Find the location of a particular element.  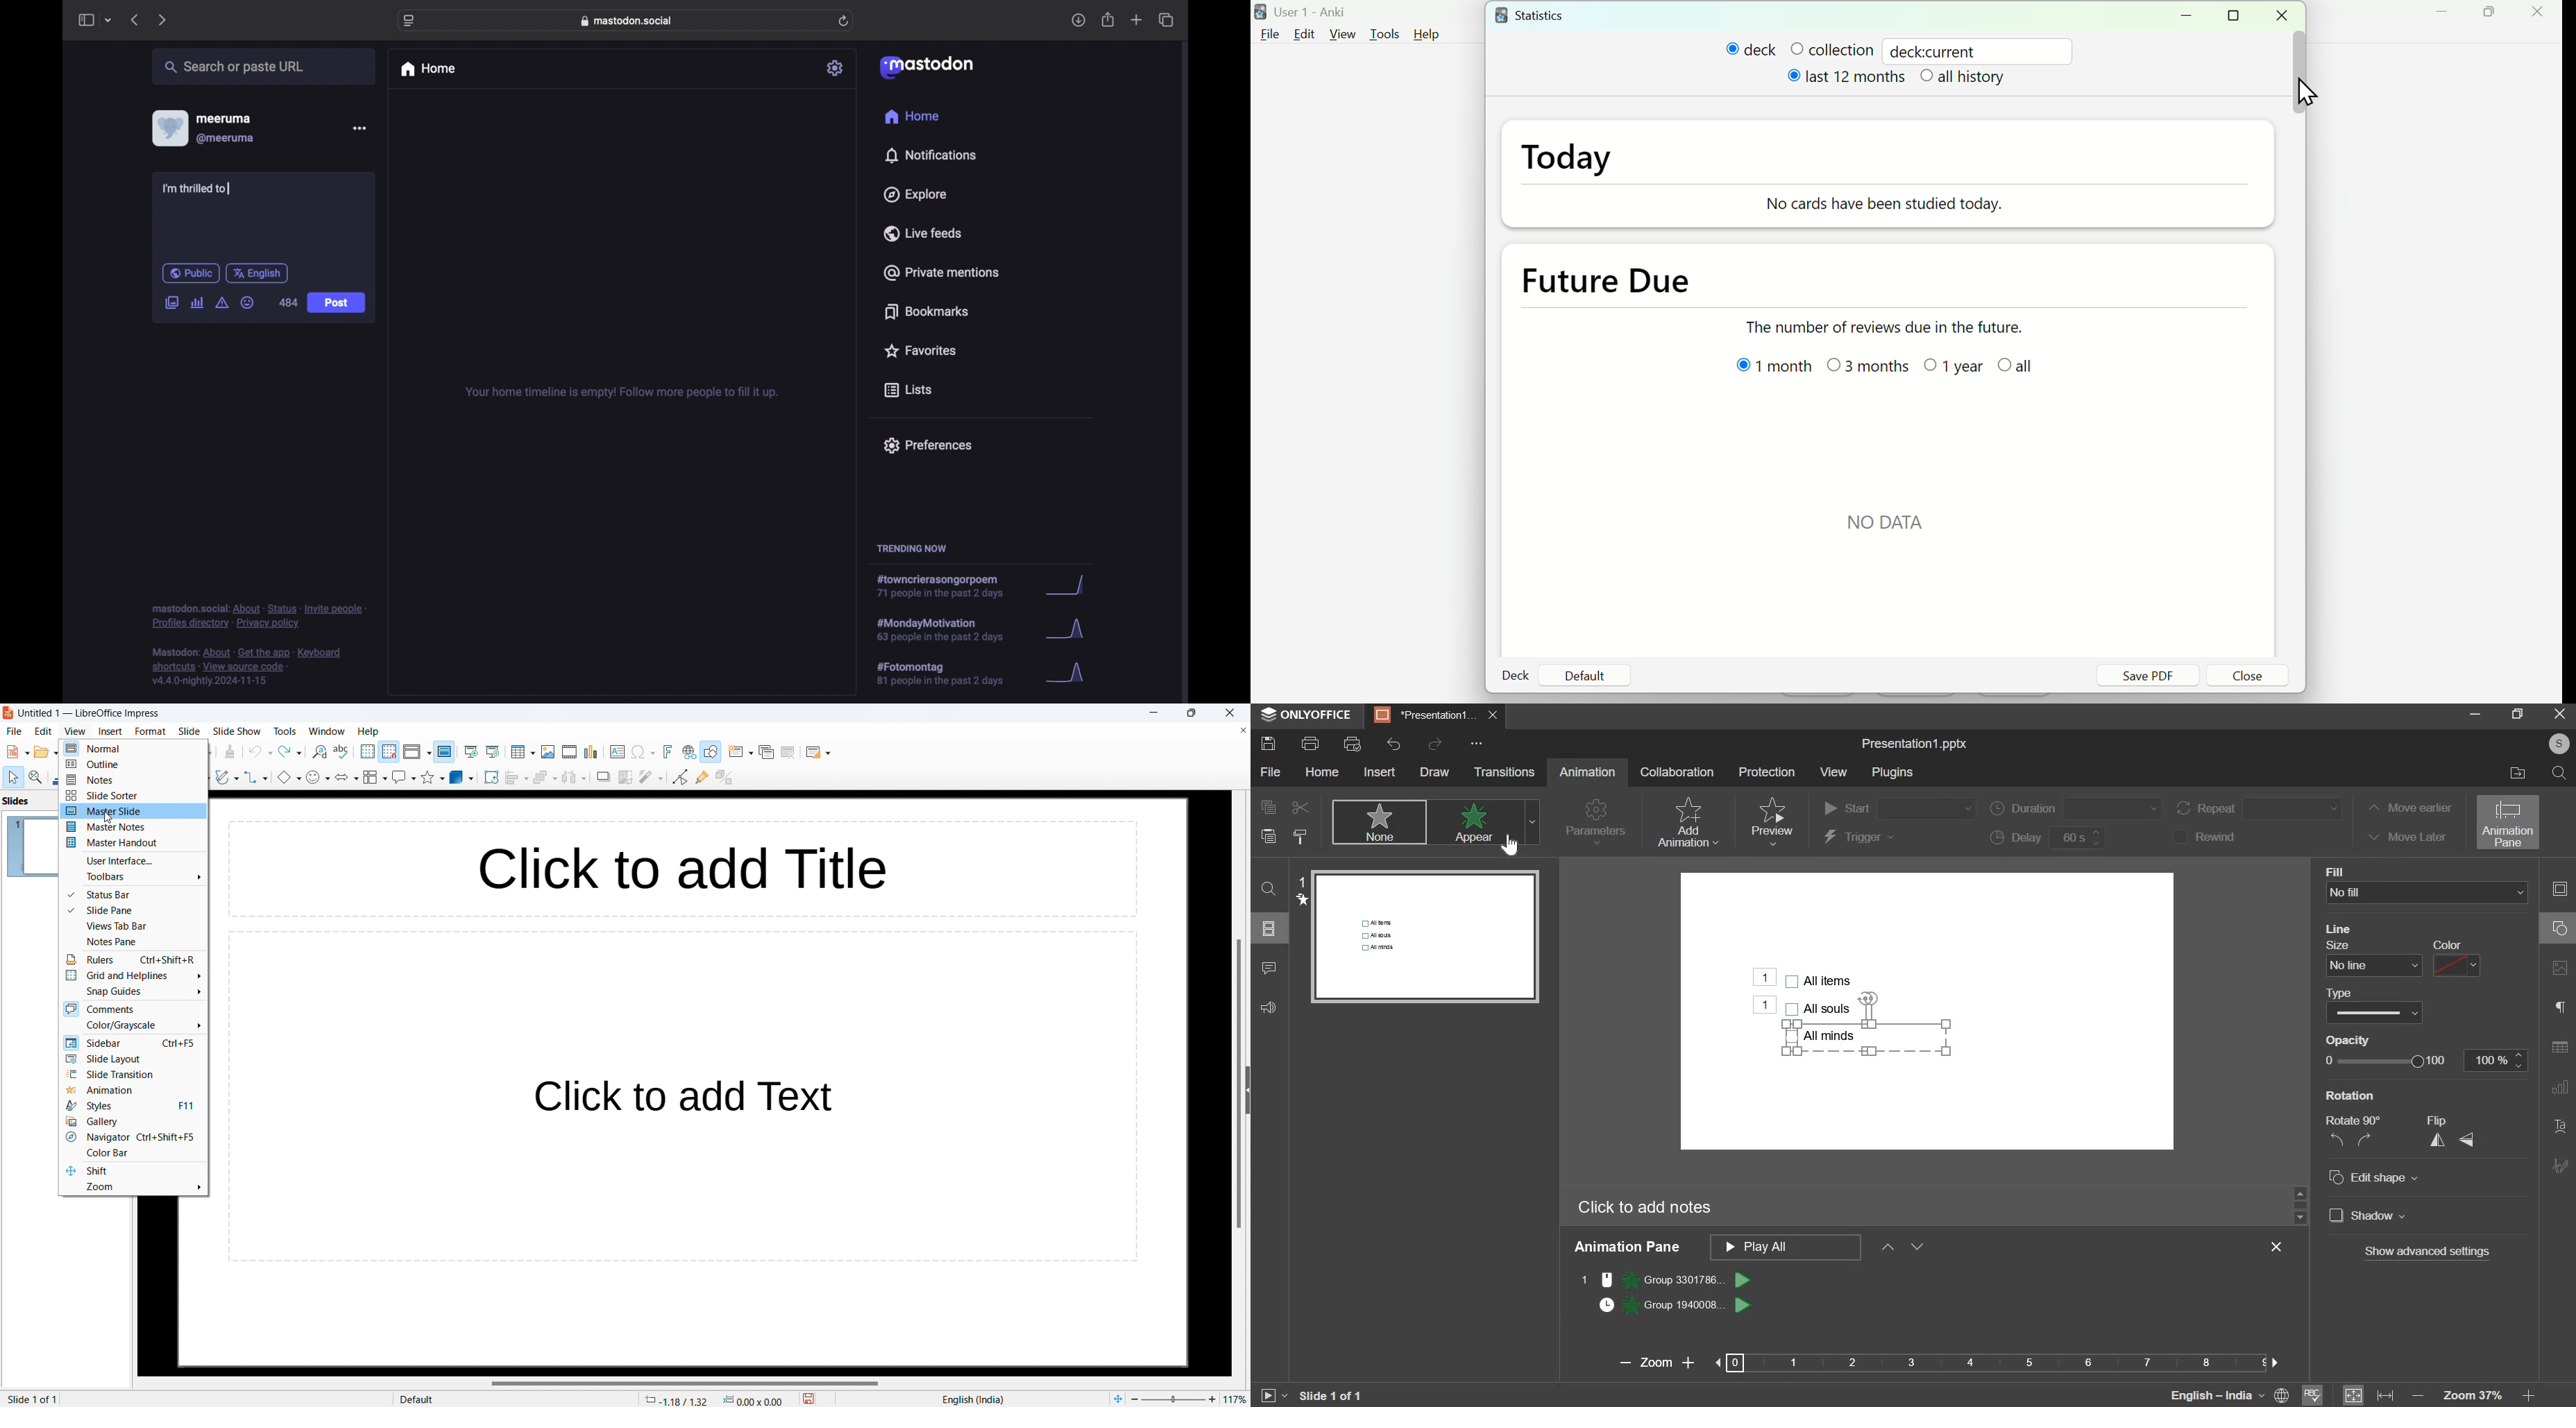

move behind is located at coordinates (1917, 1246).